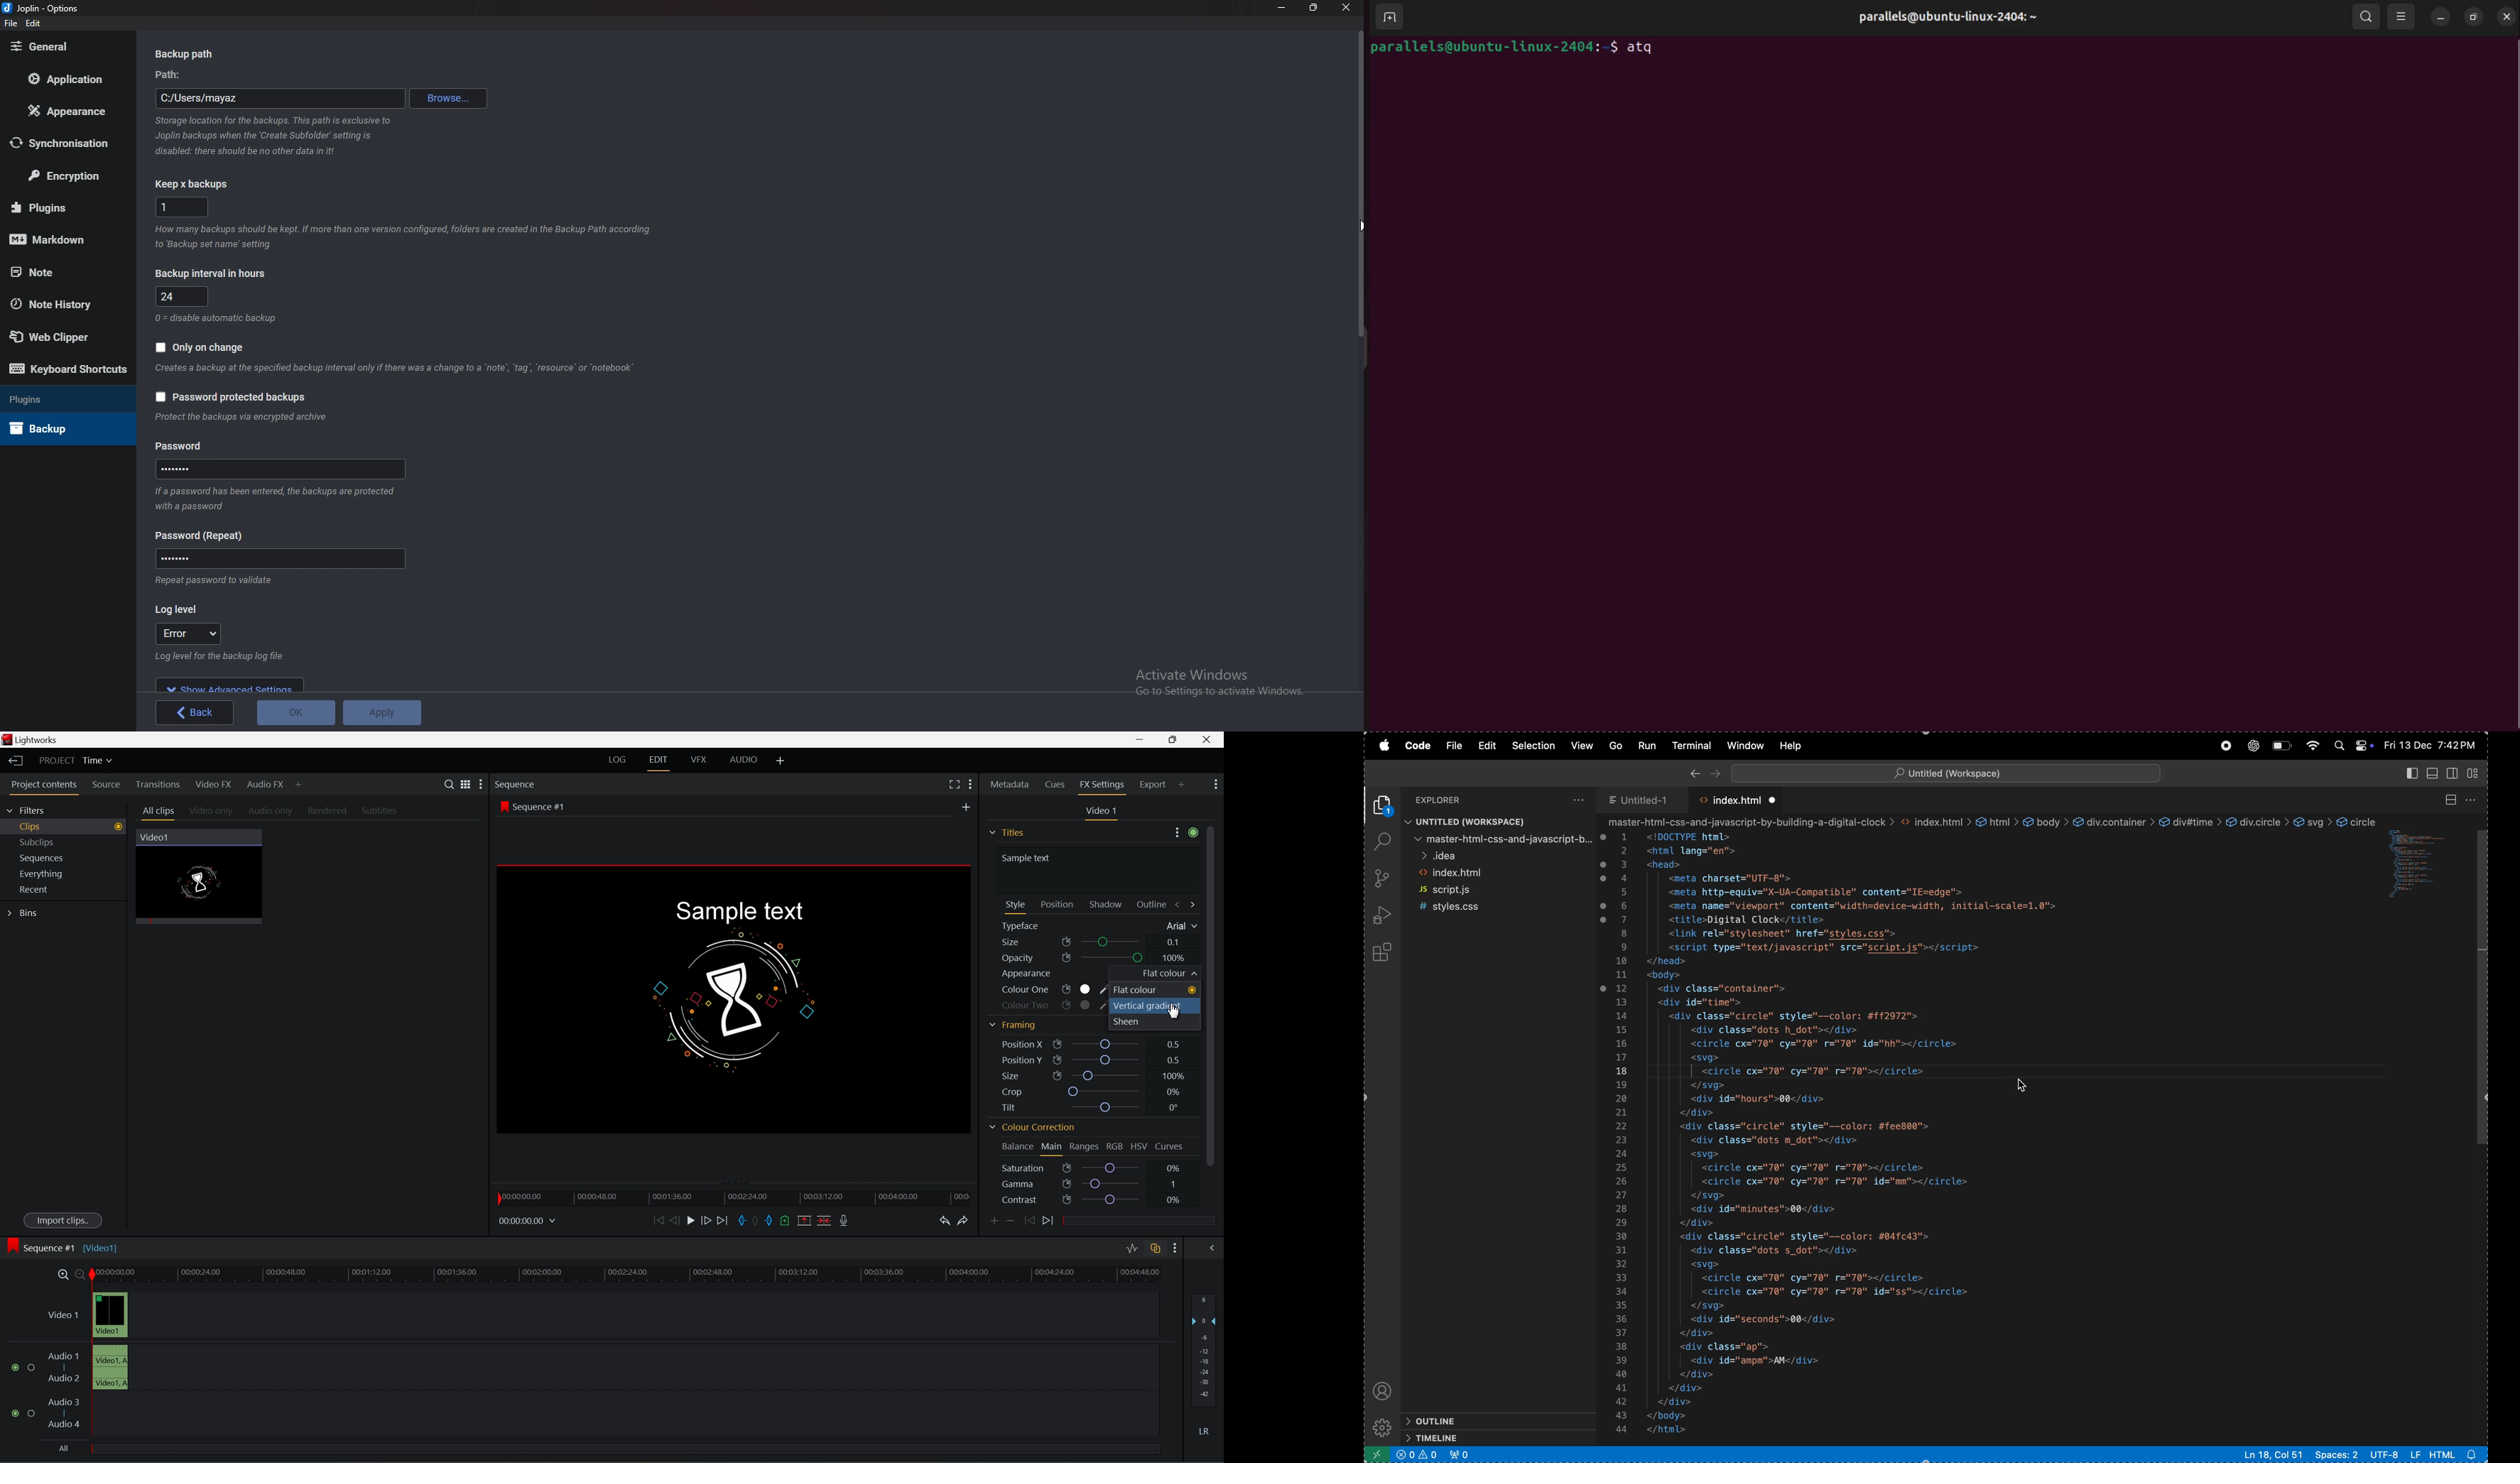  Describe the element at coordinates (66, 1424) in the screenshot. I see `Audio 4` at that location.